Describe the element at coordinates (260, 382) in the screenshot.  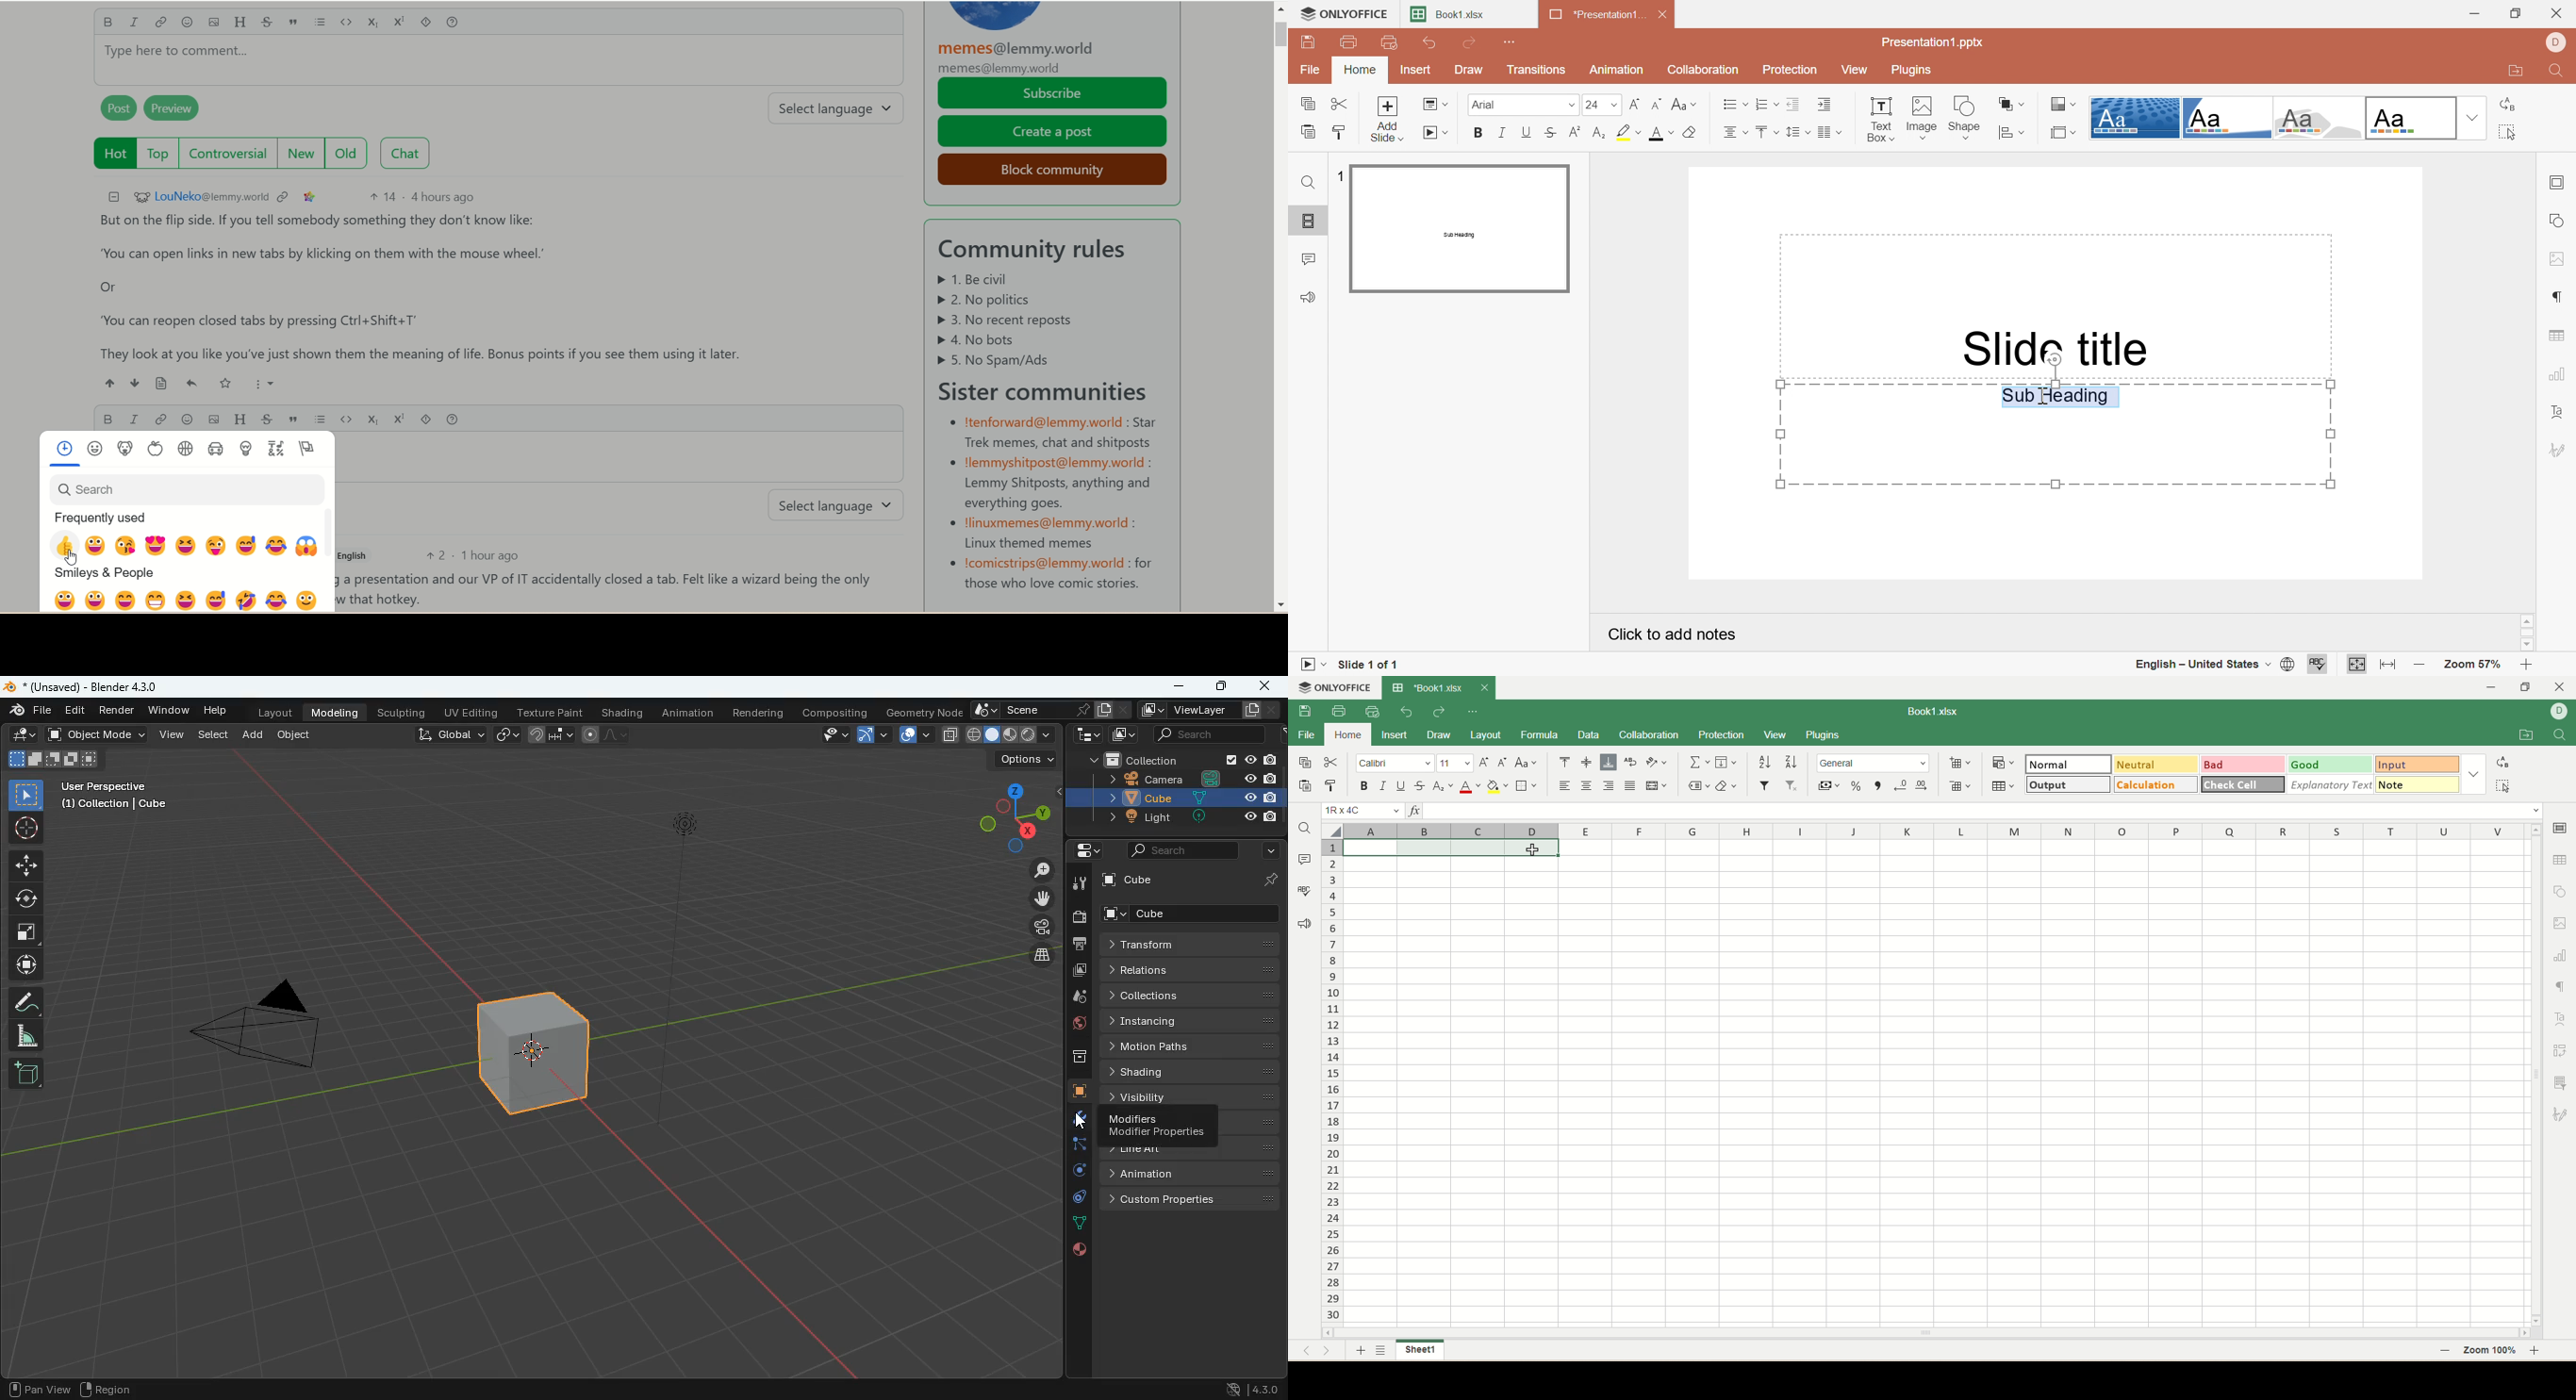
I see `more` at that location.